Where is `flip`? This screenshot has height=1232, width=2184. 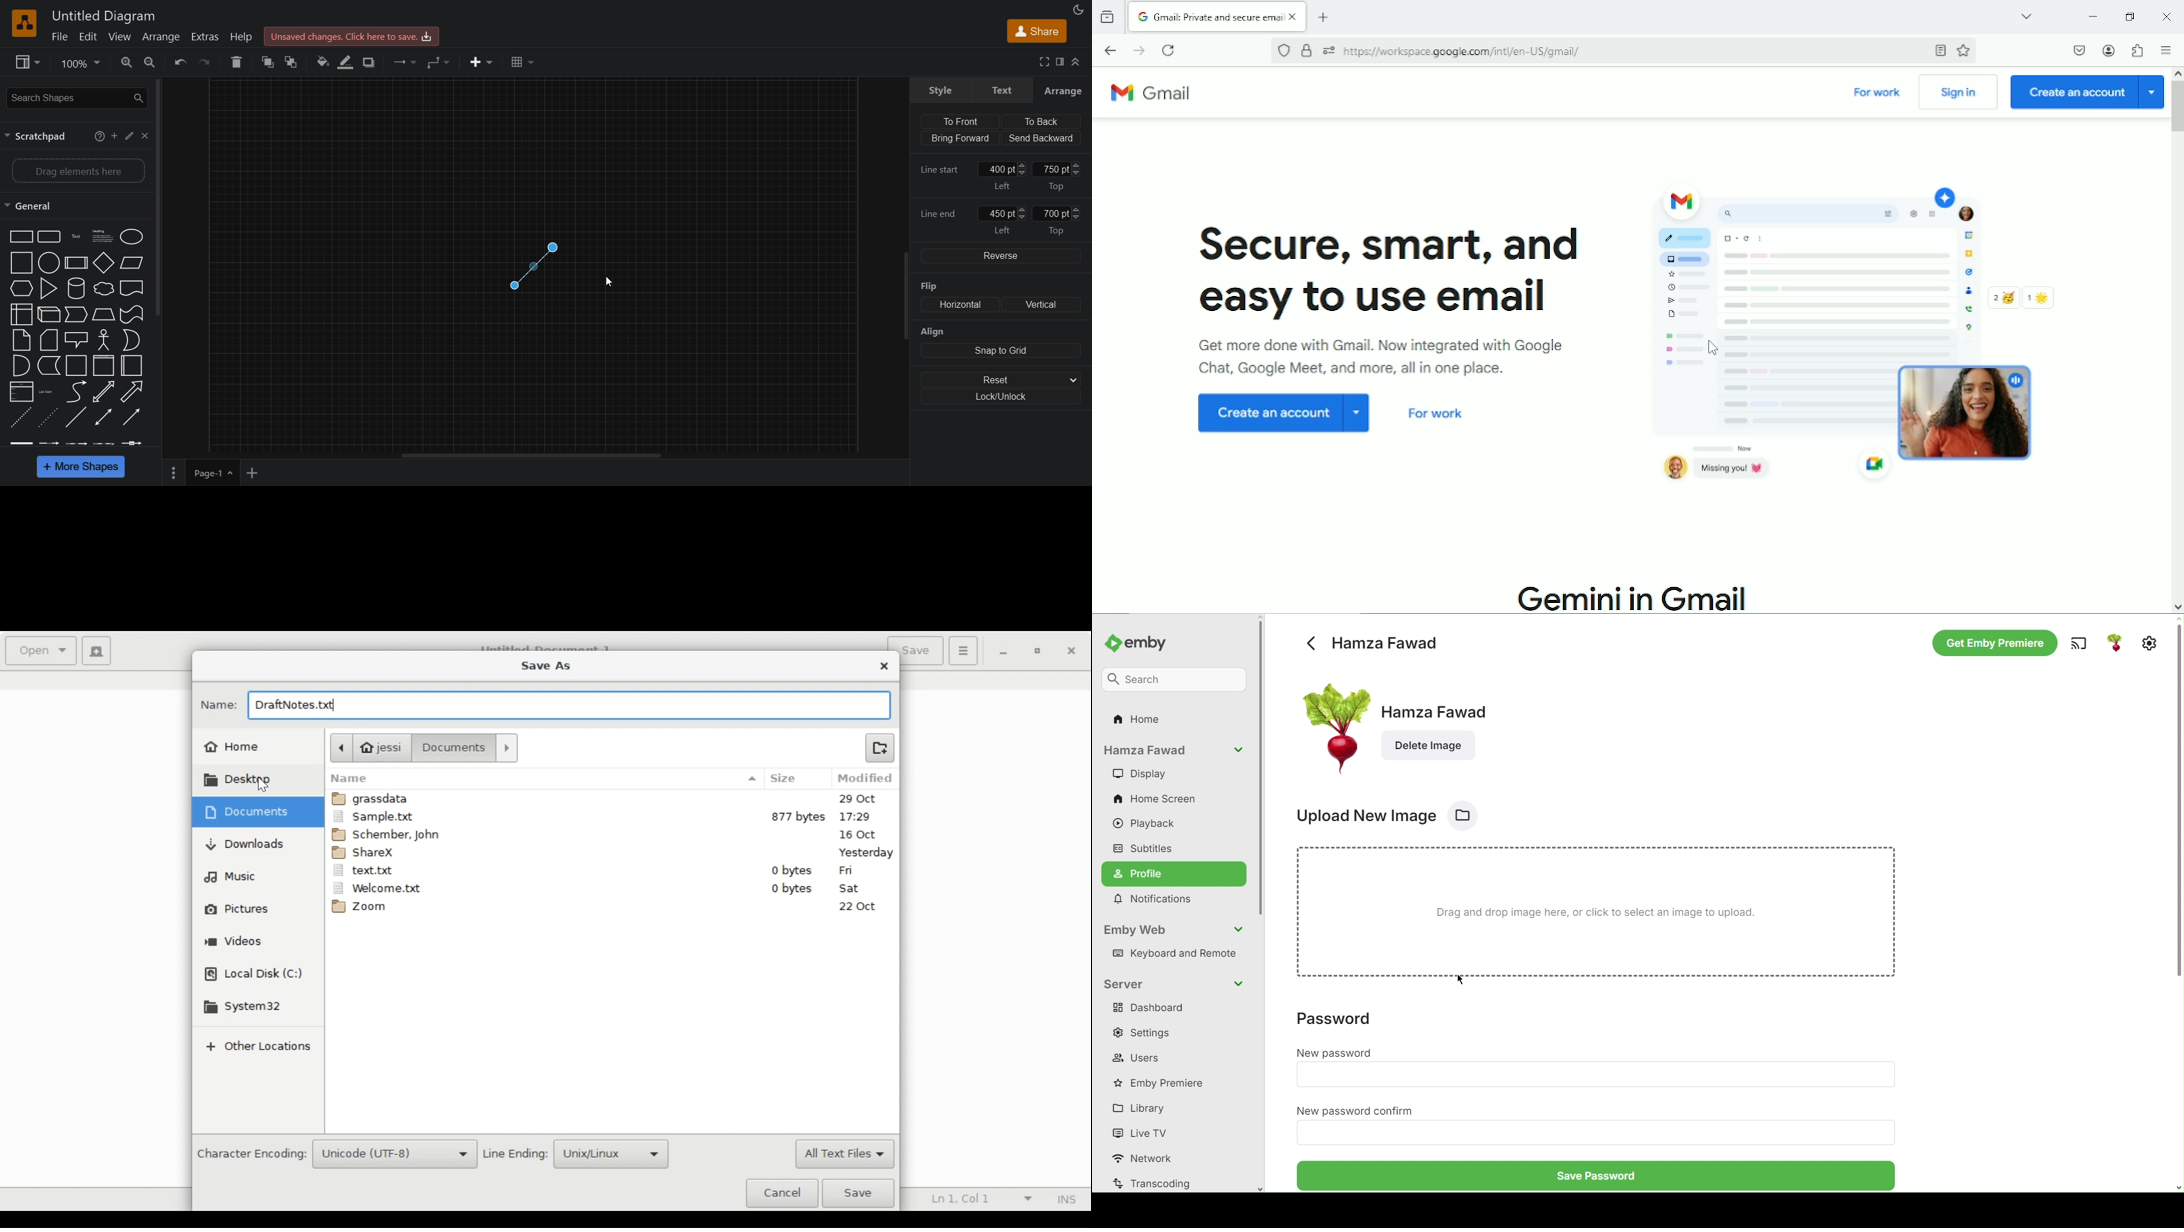
flip is located at coordinates (938, 288).